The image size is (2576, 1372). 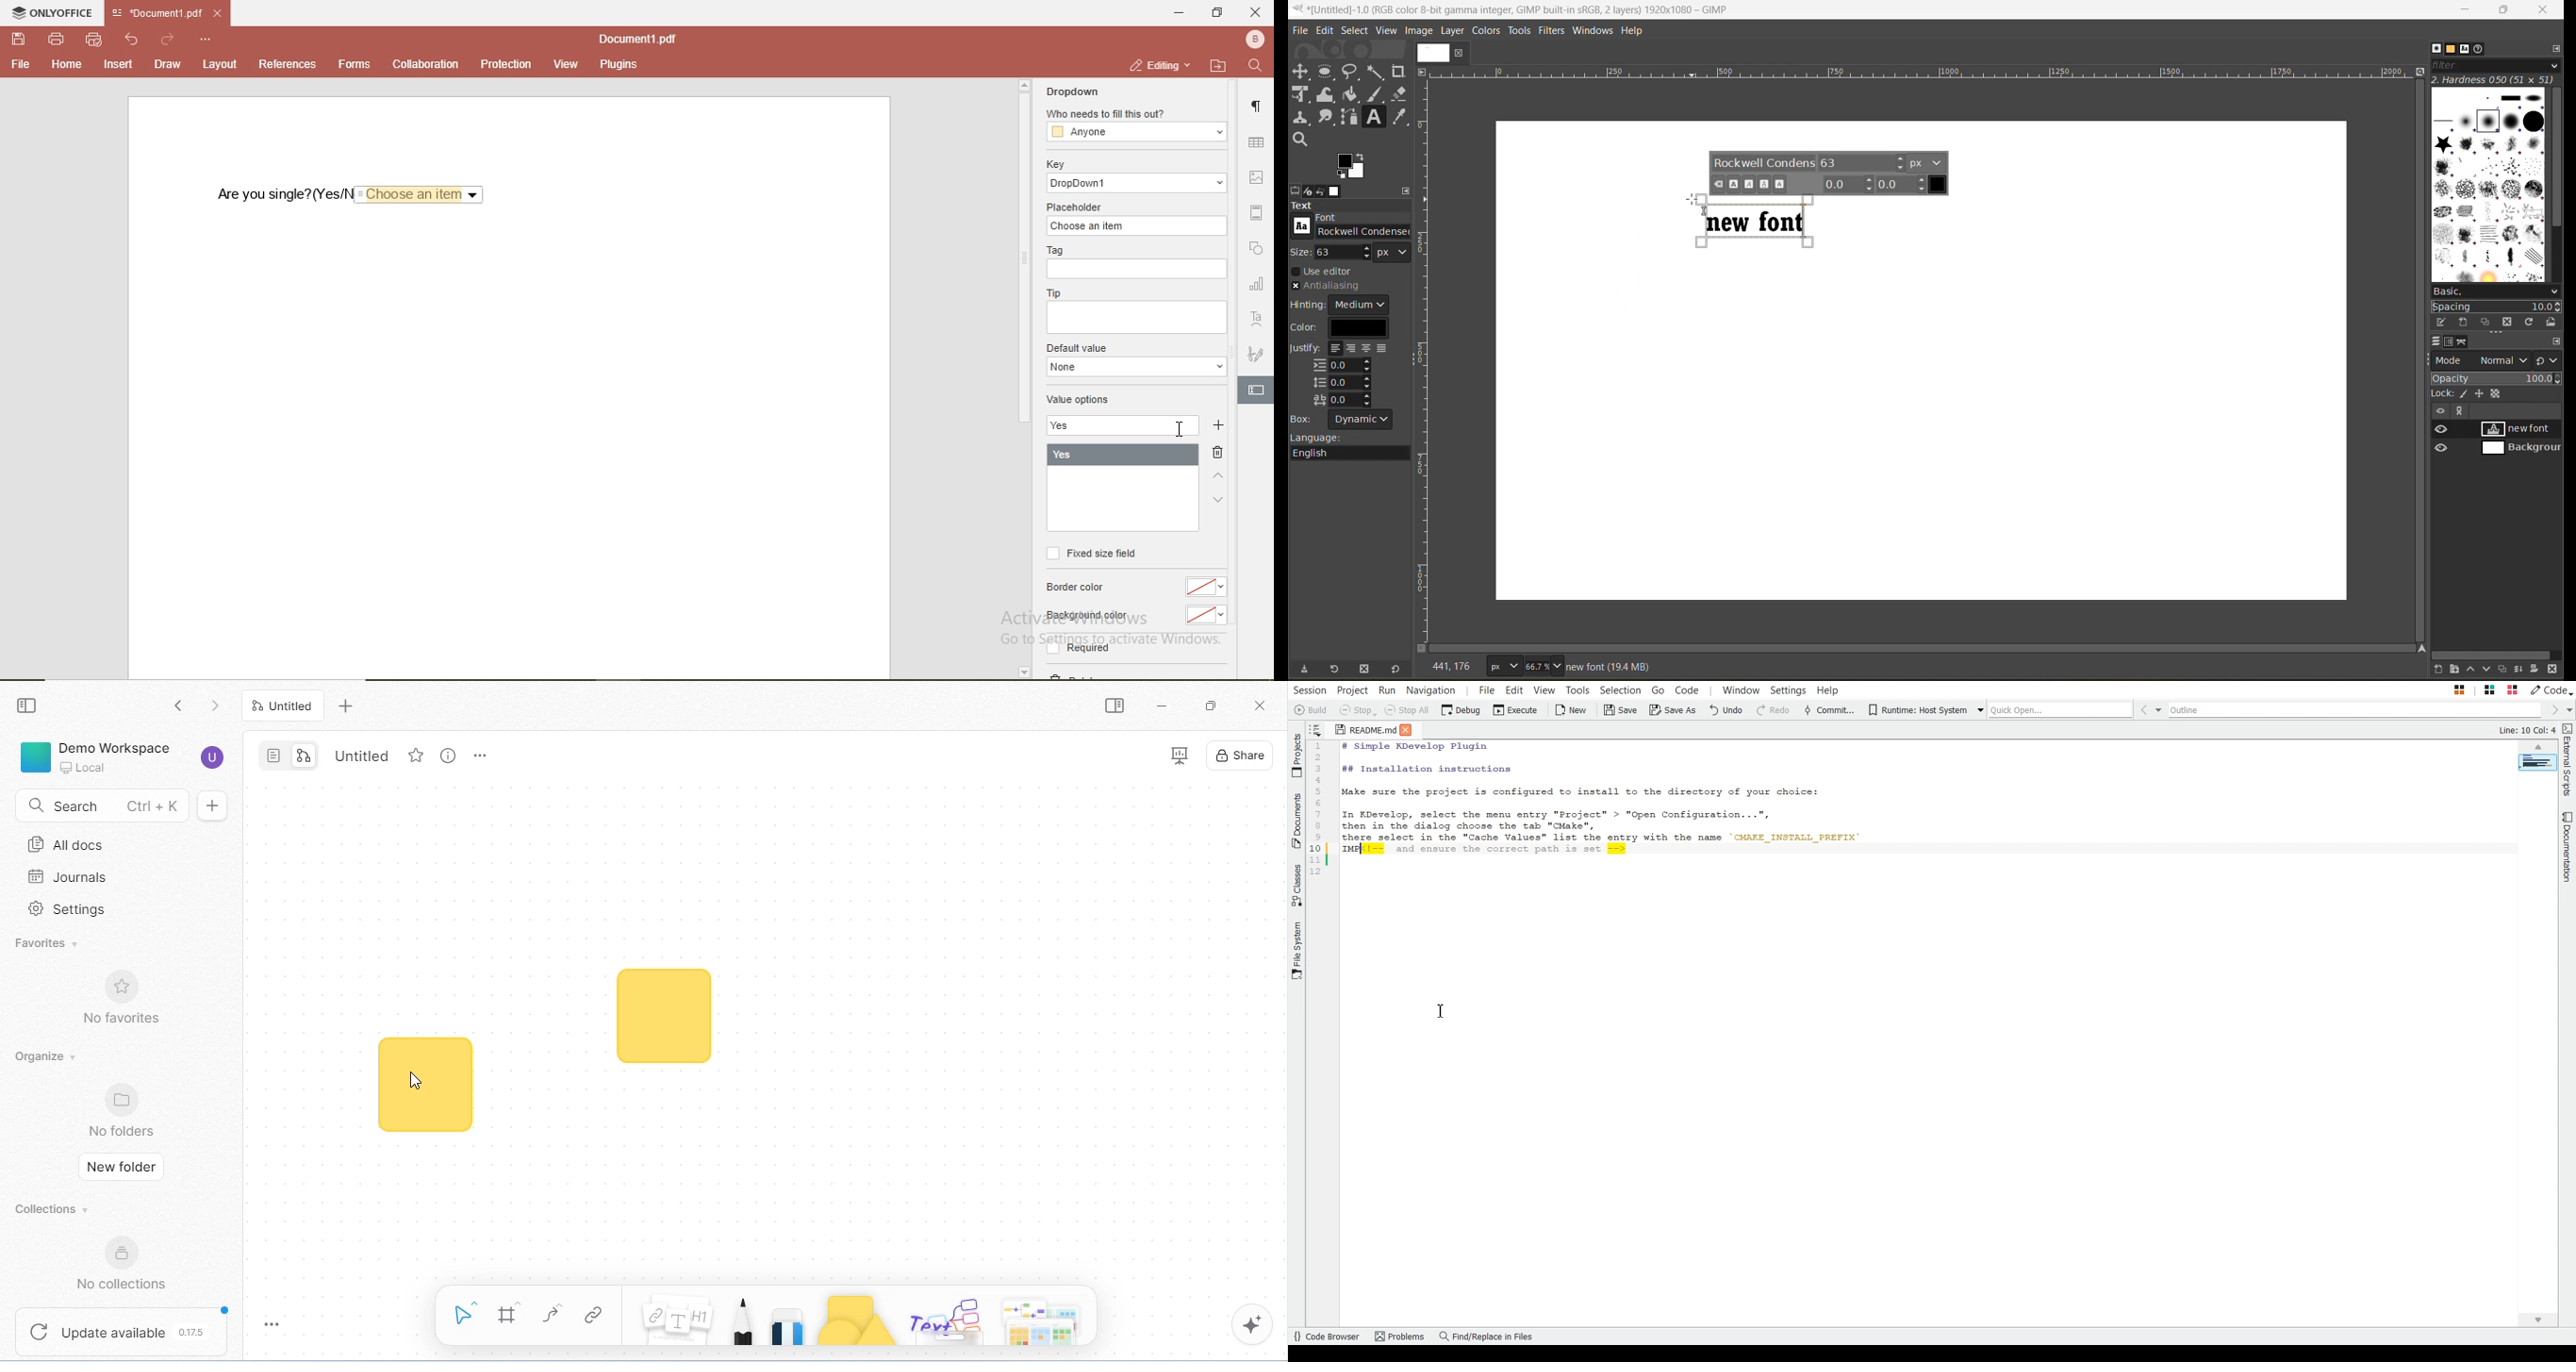 What do you see at coordinates (1093, 554) in the screenshot?
I see `fixed size field` at bounding box center [1093, 554].